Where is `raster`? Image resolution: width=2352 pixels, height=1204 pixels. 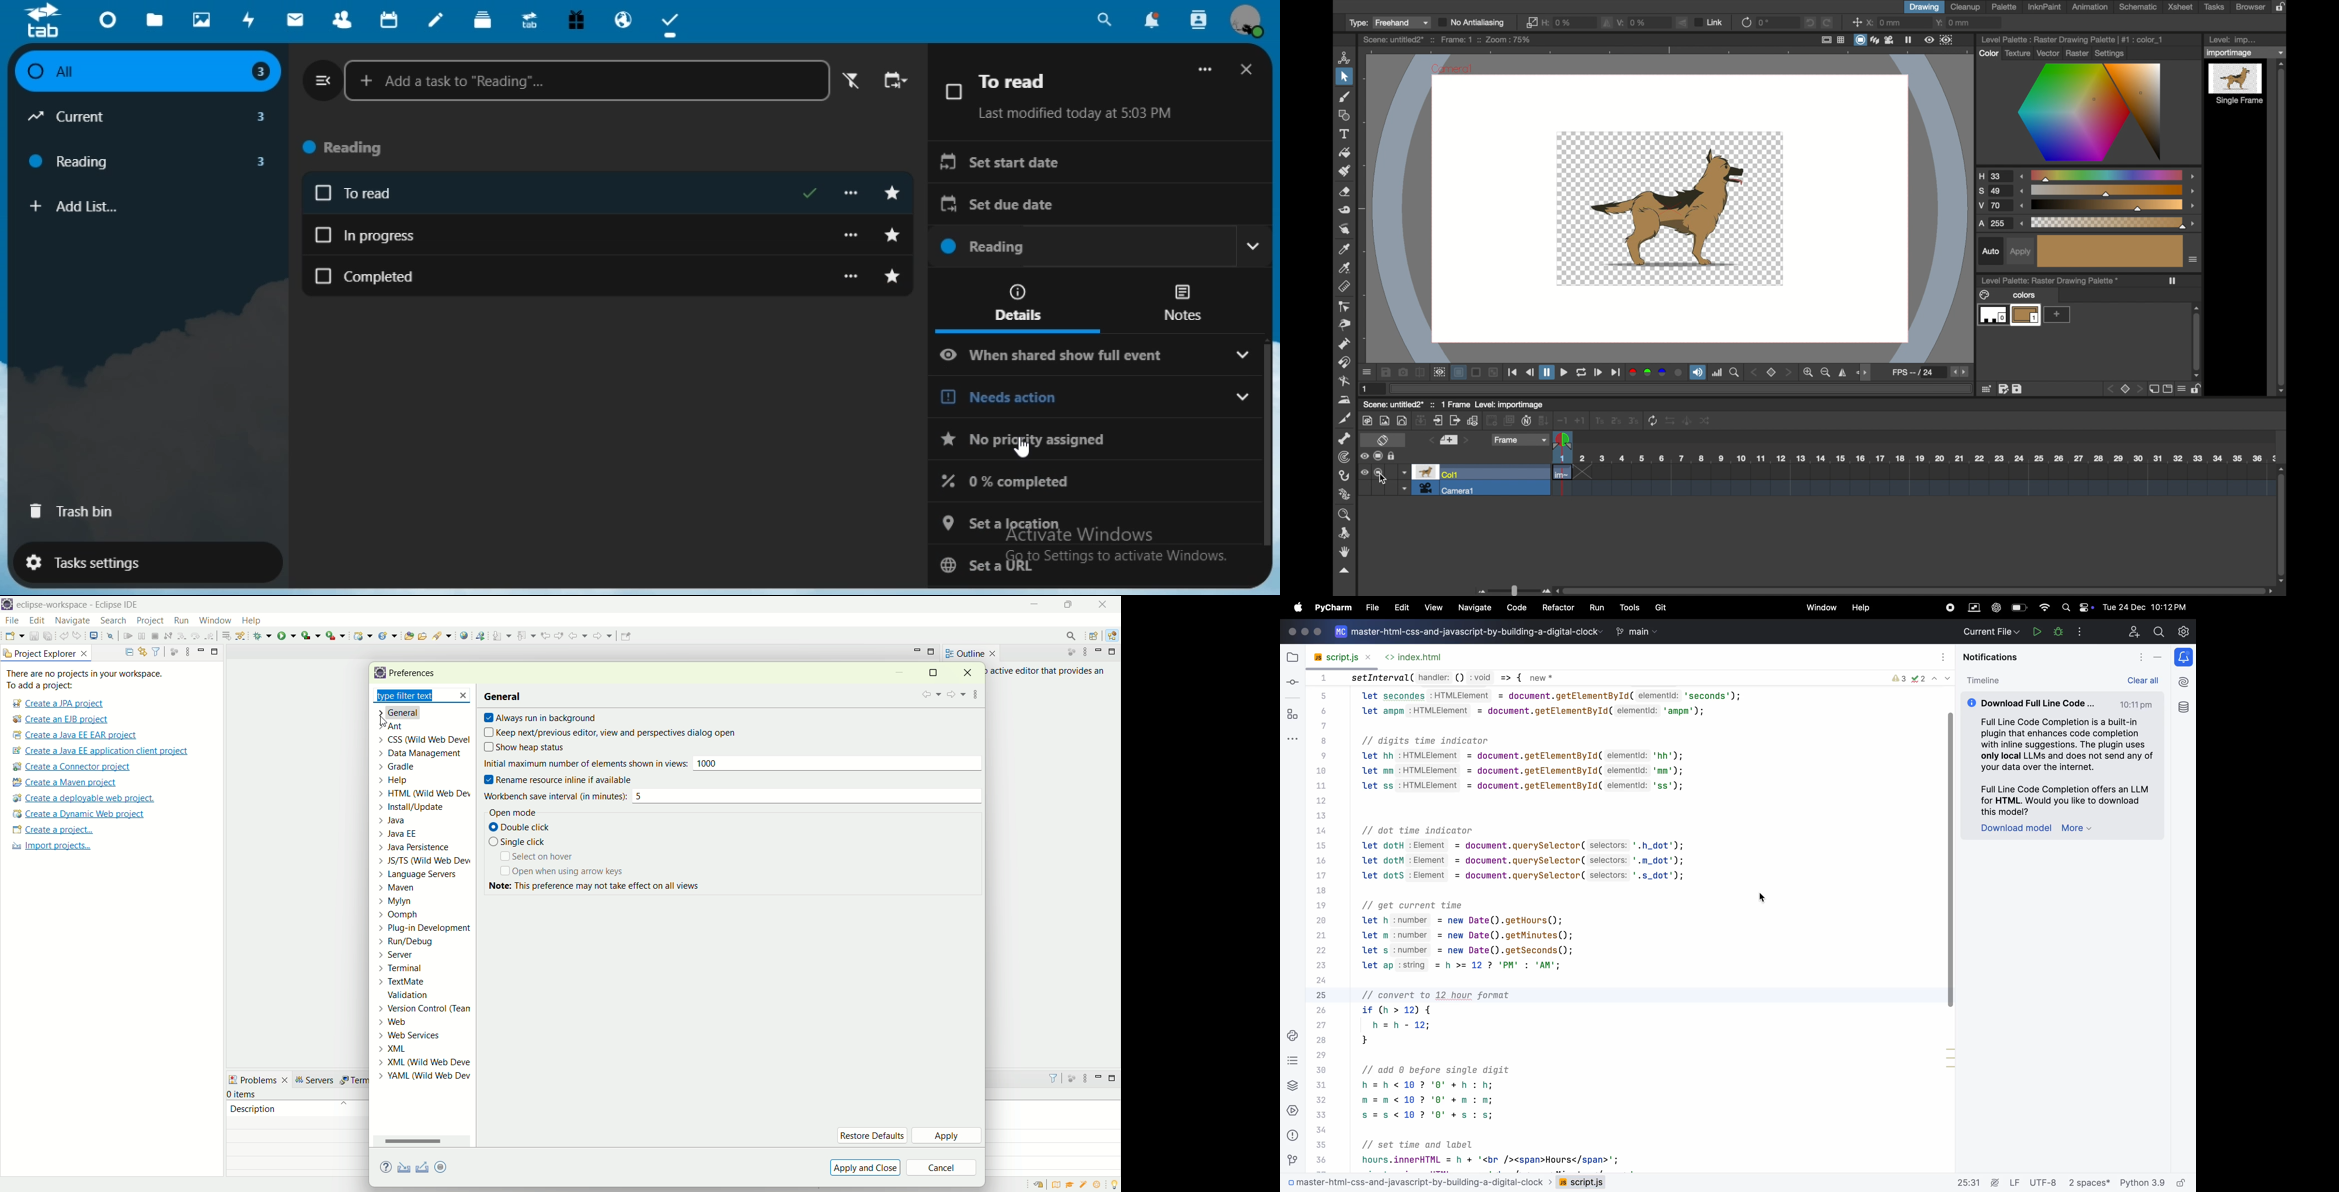
raster is located at coordinates (2077, 52).